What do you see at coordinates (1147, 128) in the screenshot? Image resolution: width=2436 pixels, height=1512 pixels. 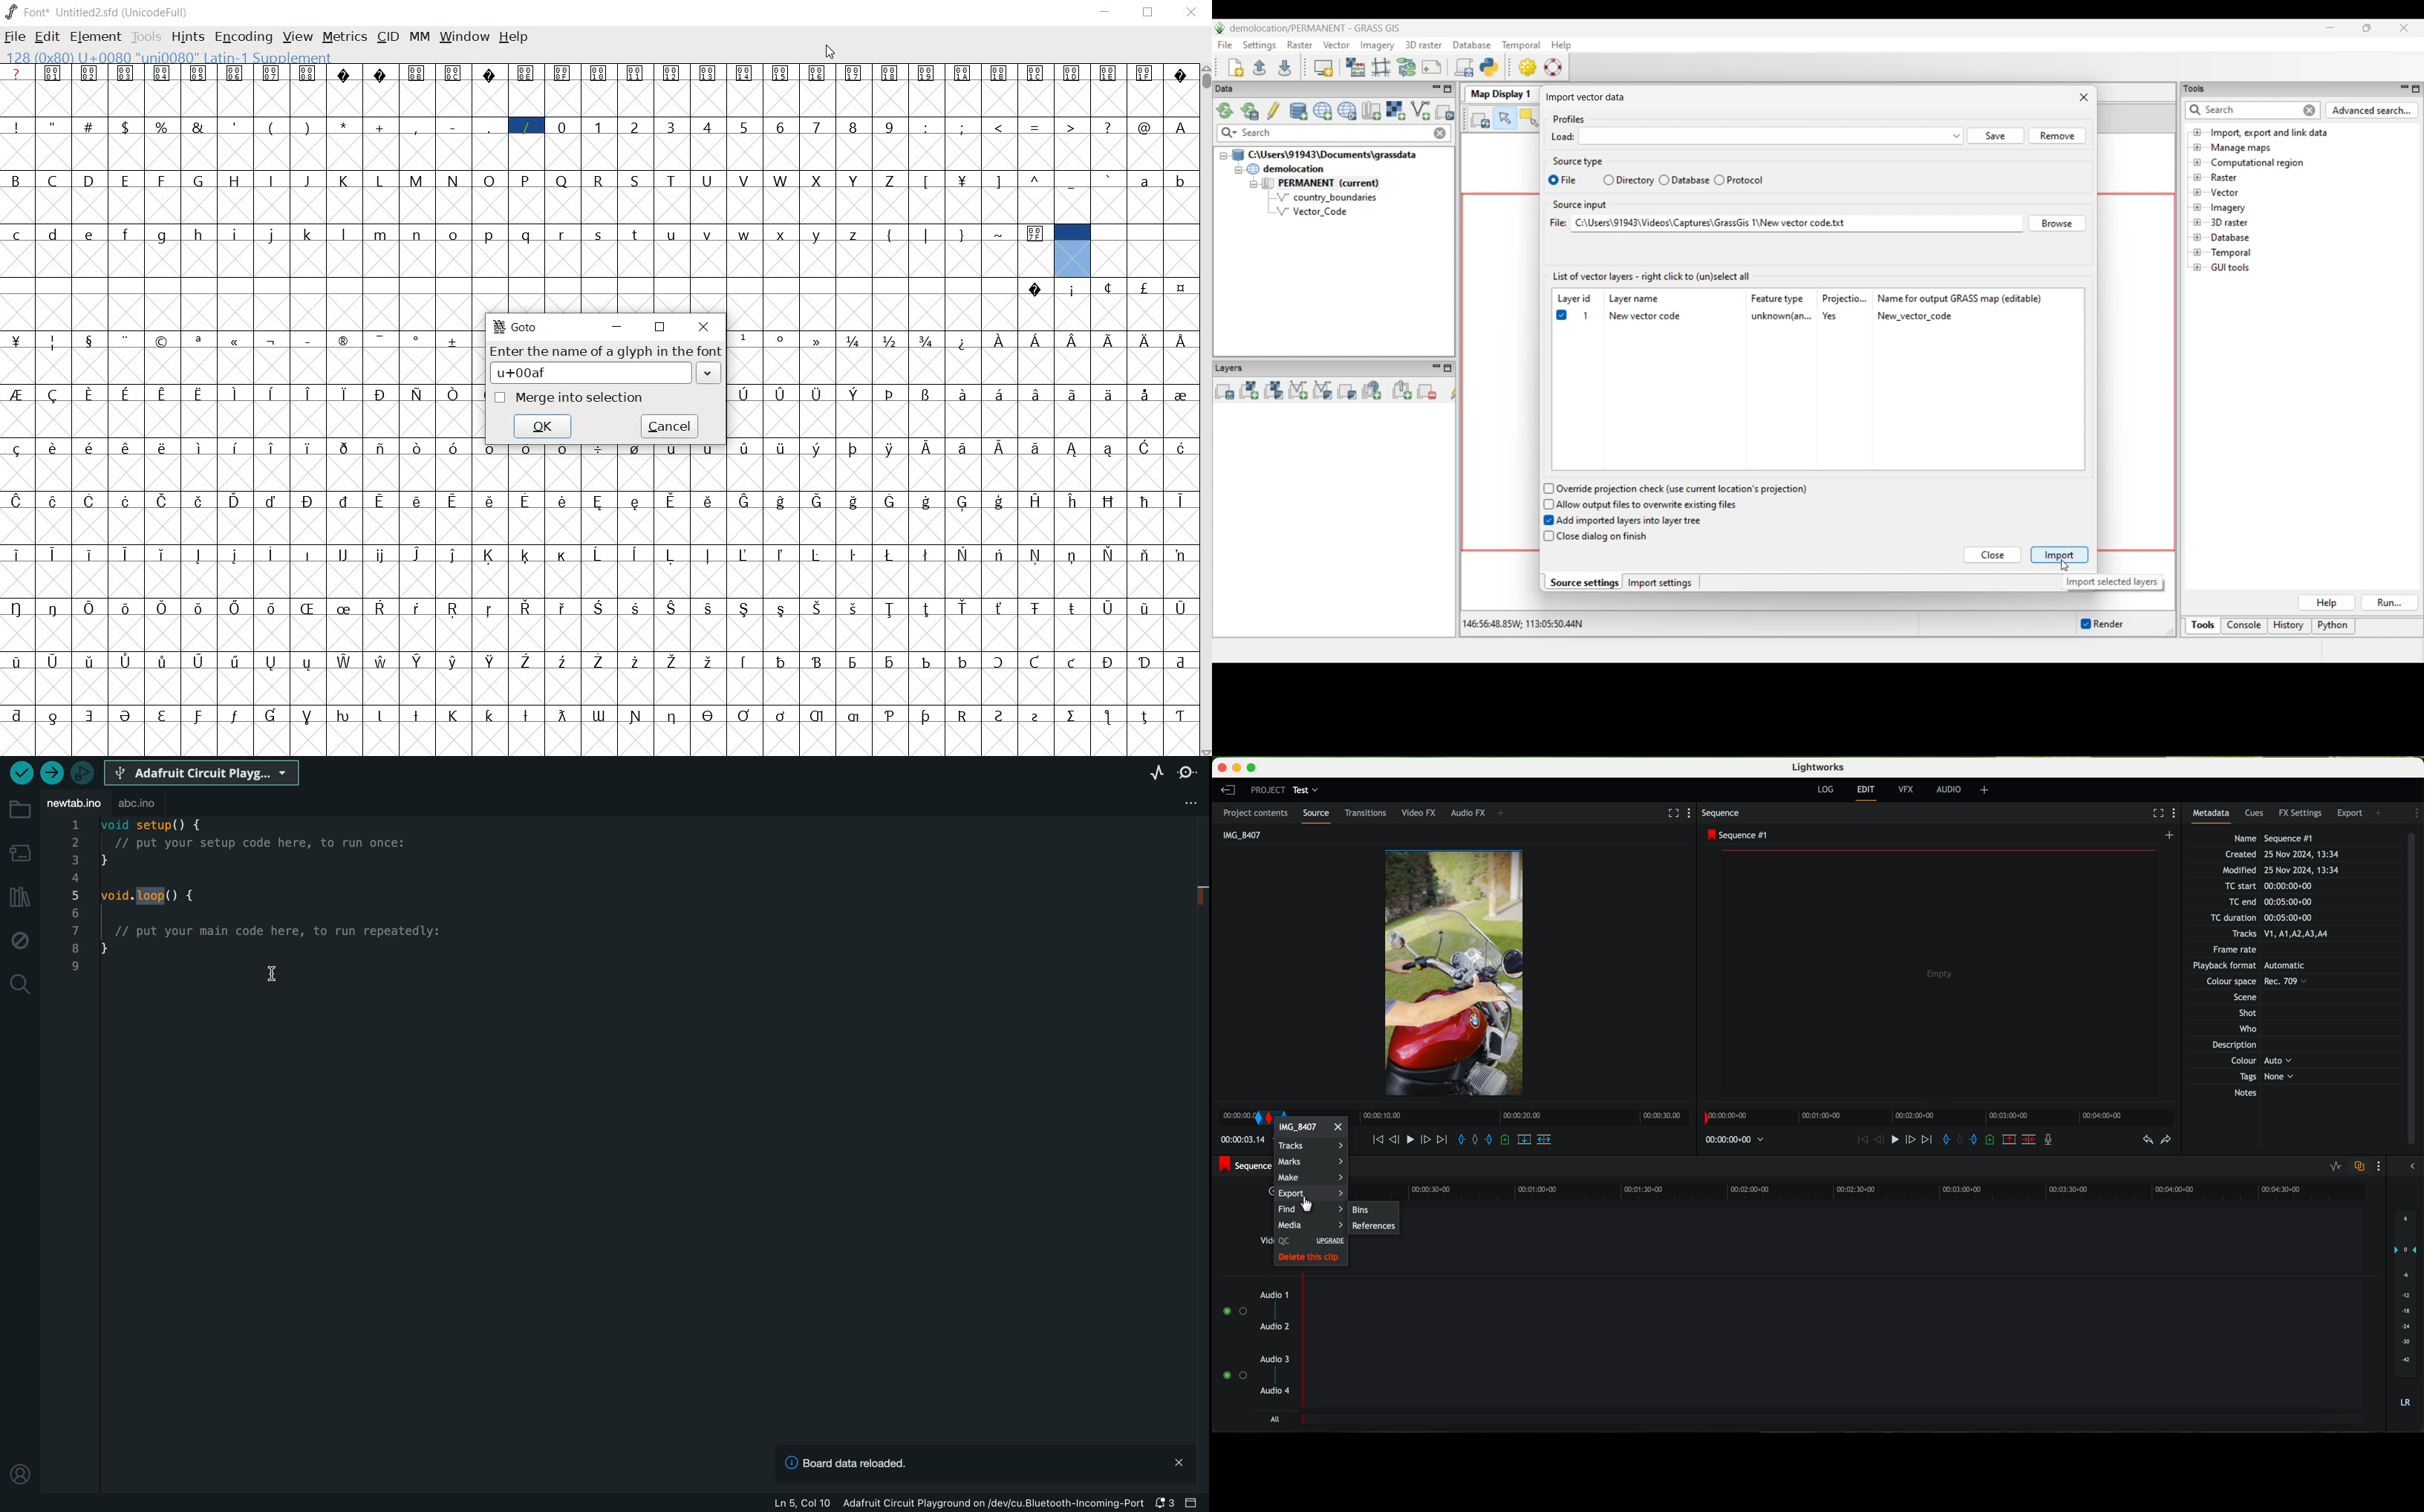 I see `@` at bounding box center [1147, 128].